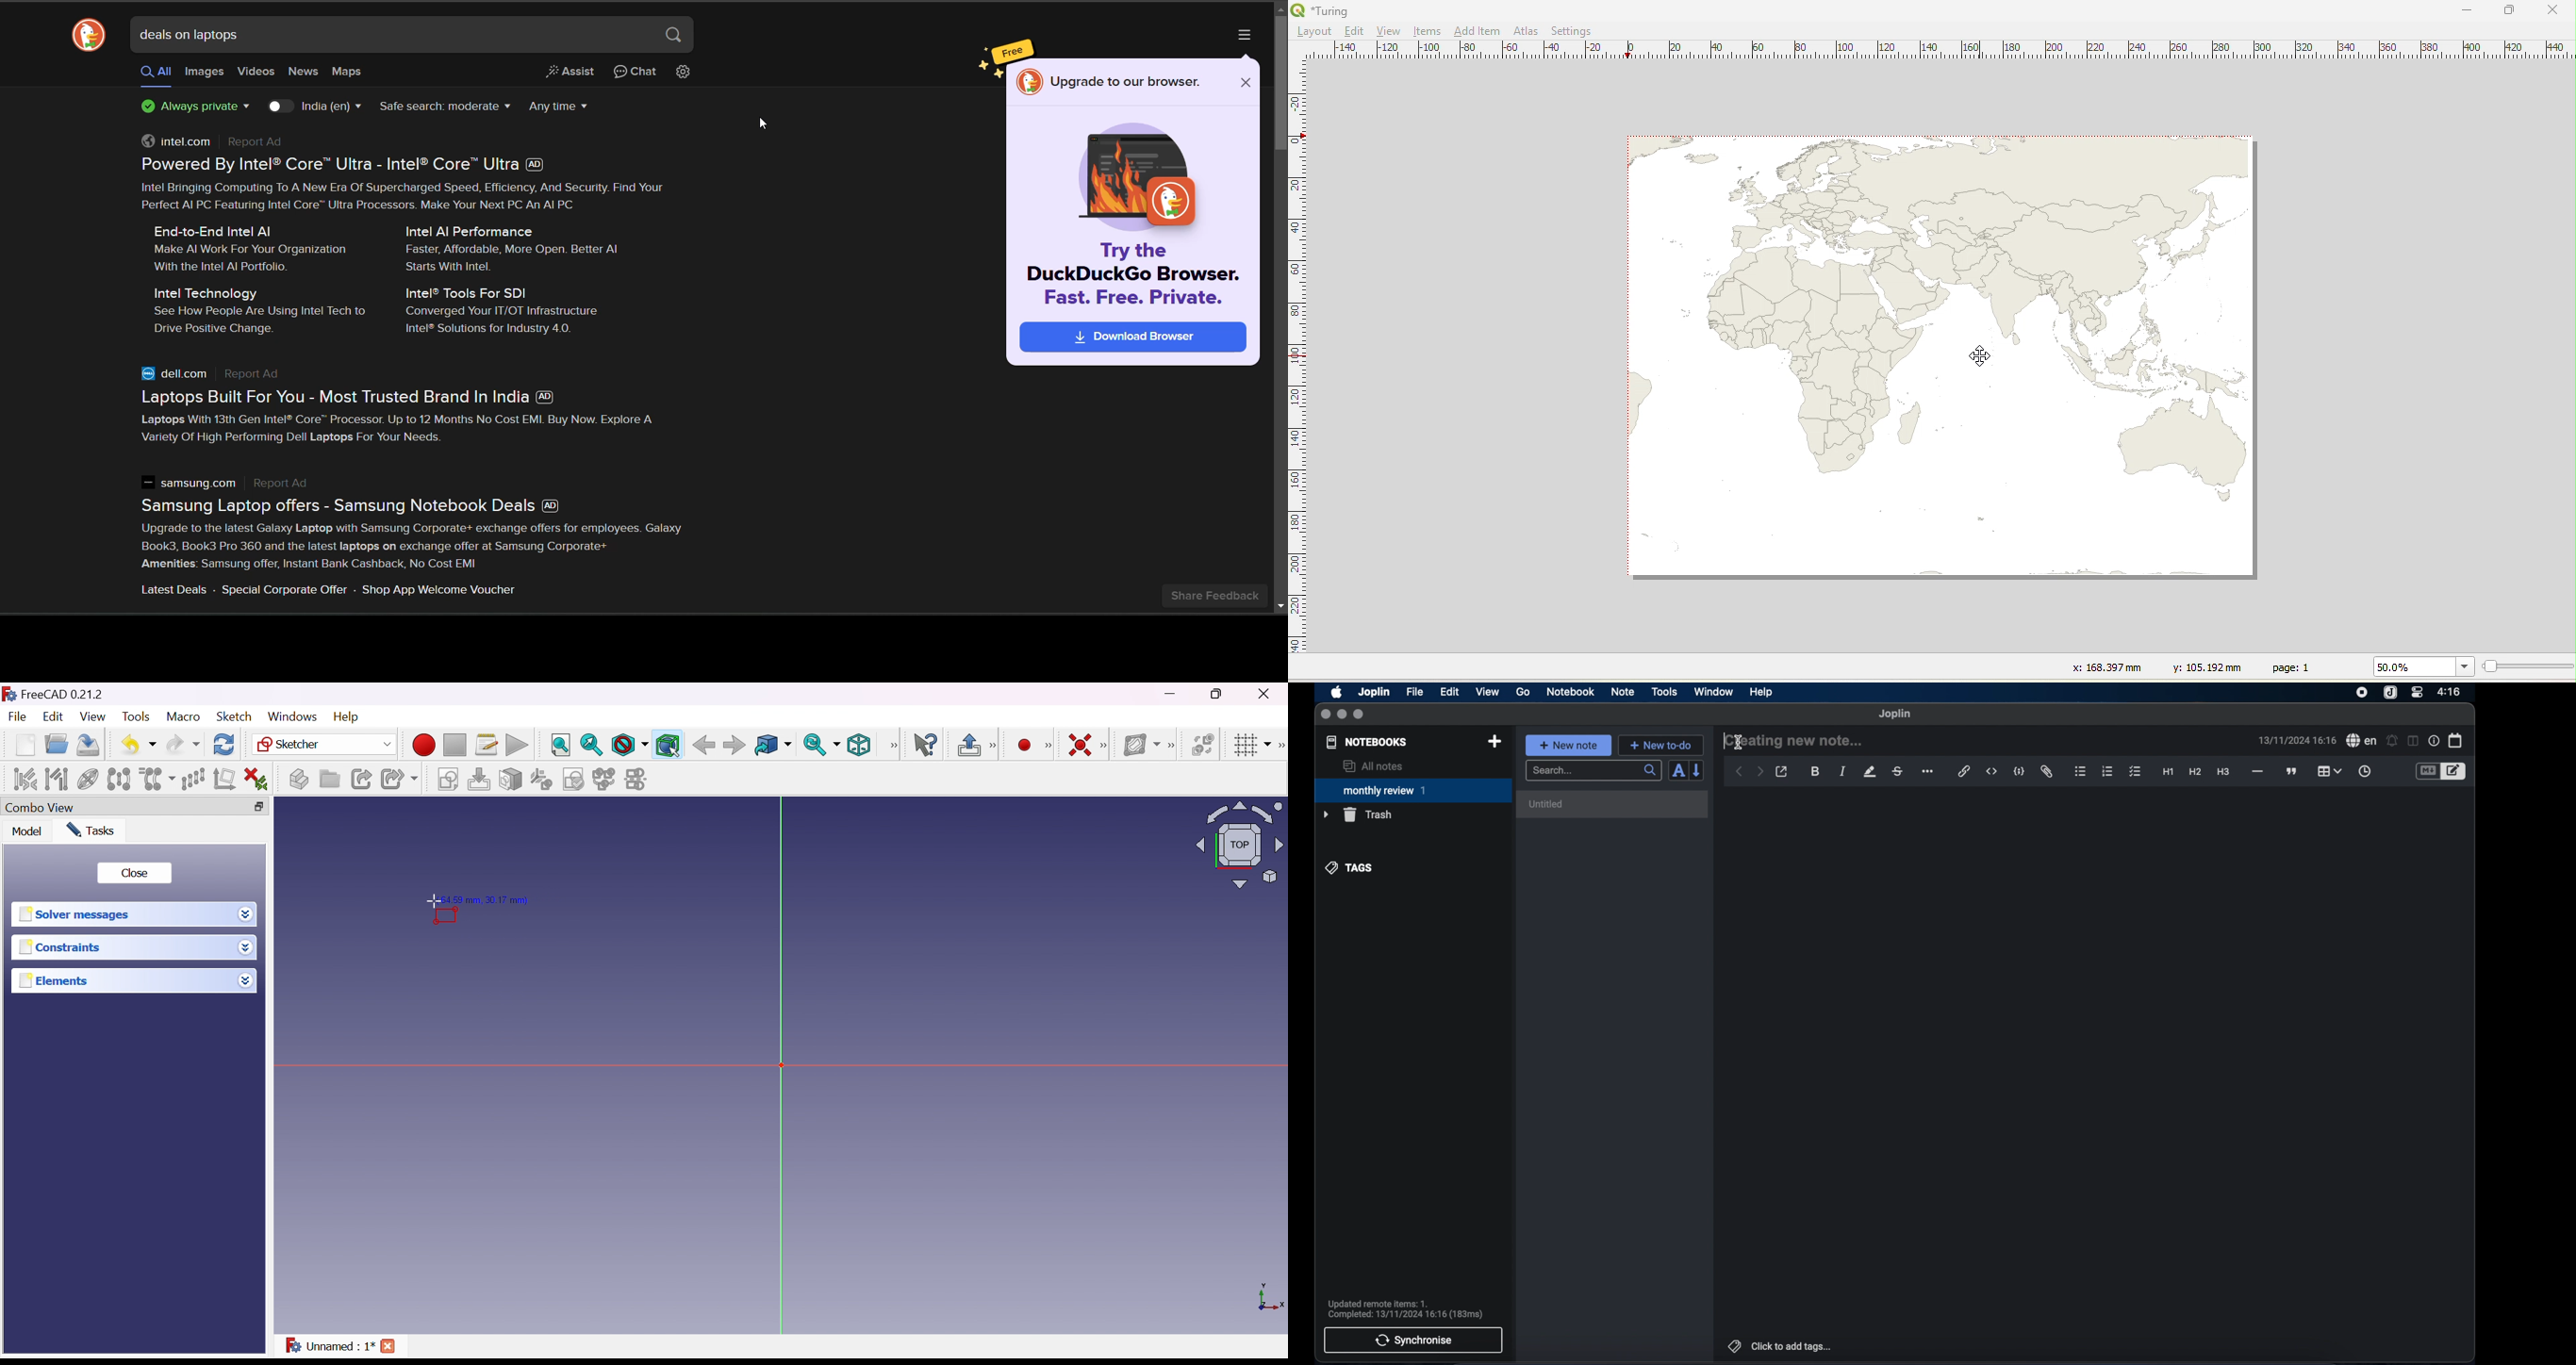 The height and width of the screenshot is (1372, 2576). I want to click on Sync view, so click(821, 746).